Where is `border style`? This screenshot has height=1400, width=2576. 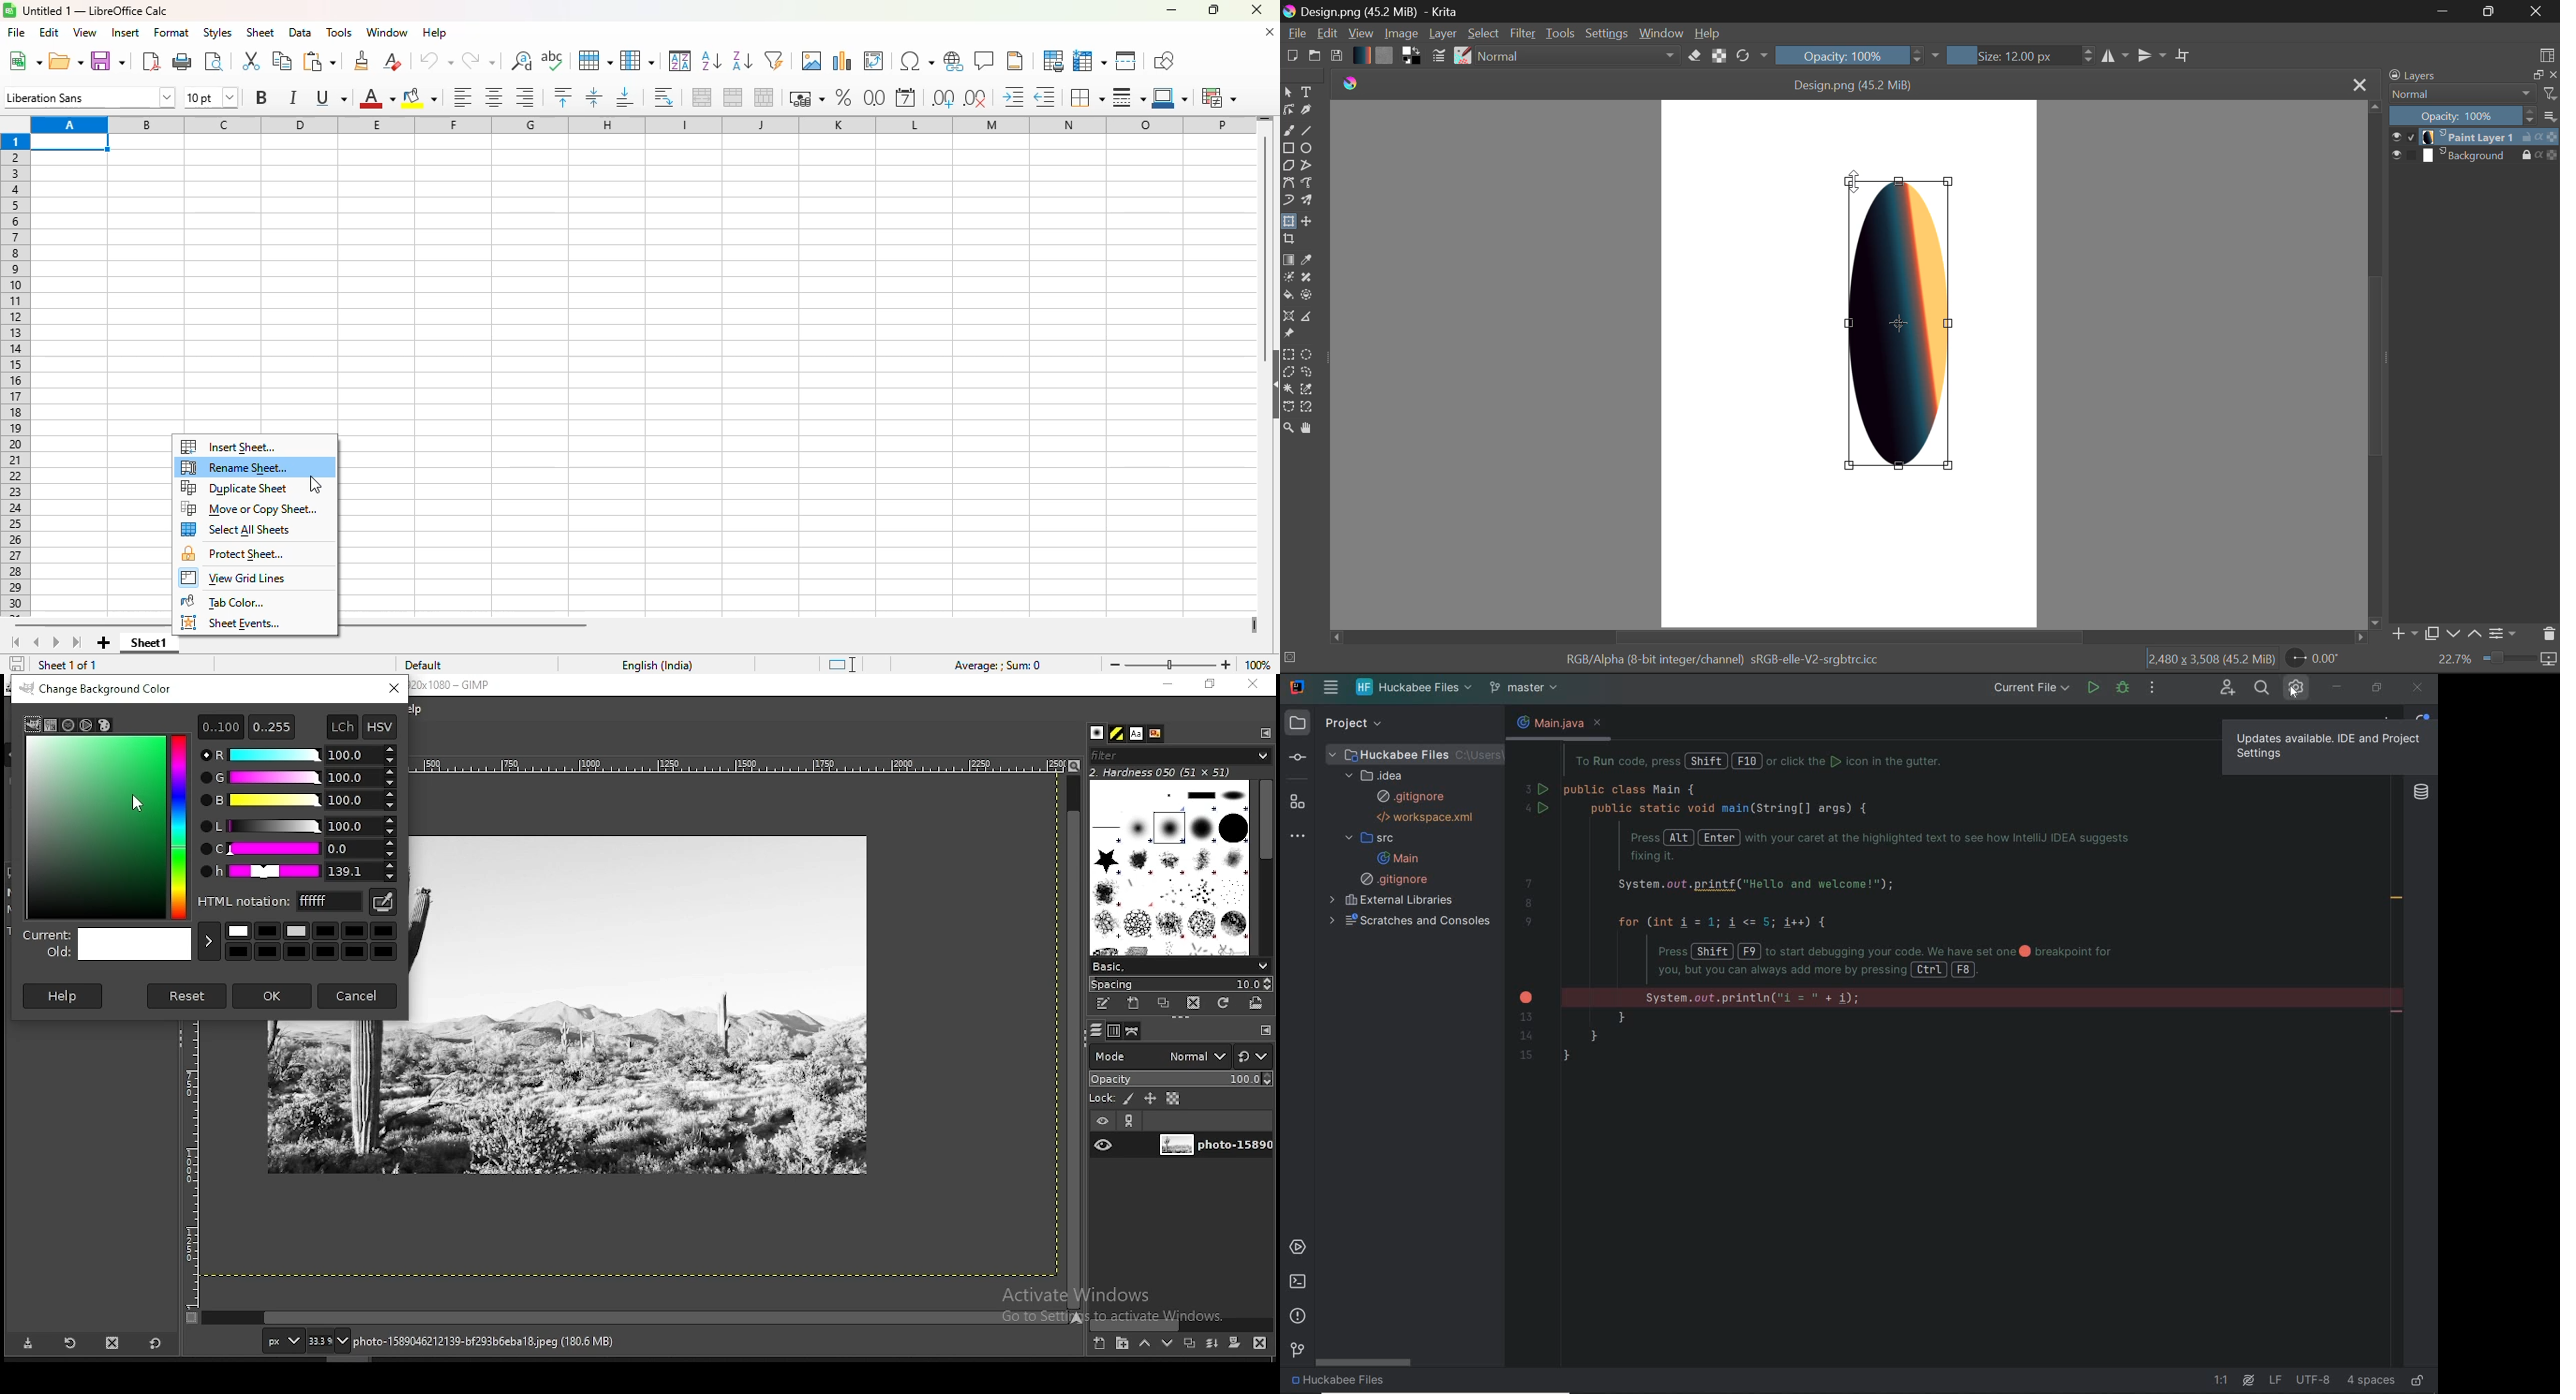 border style is located at coordinates (1129, 98).